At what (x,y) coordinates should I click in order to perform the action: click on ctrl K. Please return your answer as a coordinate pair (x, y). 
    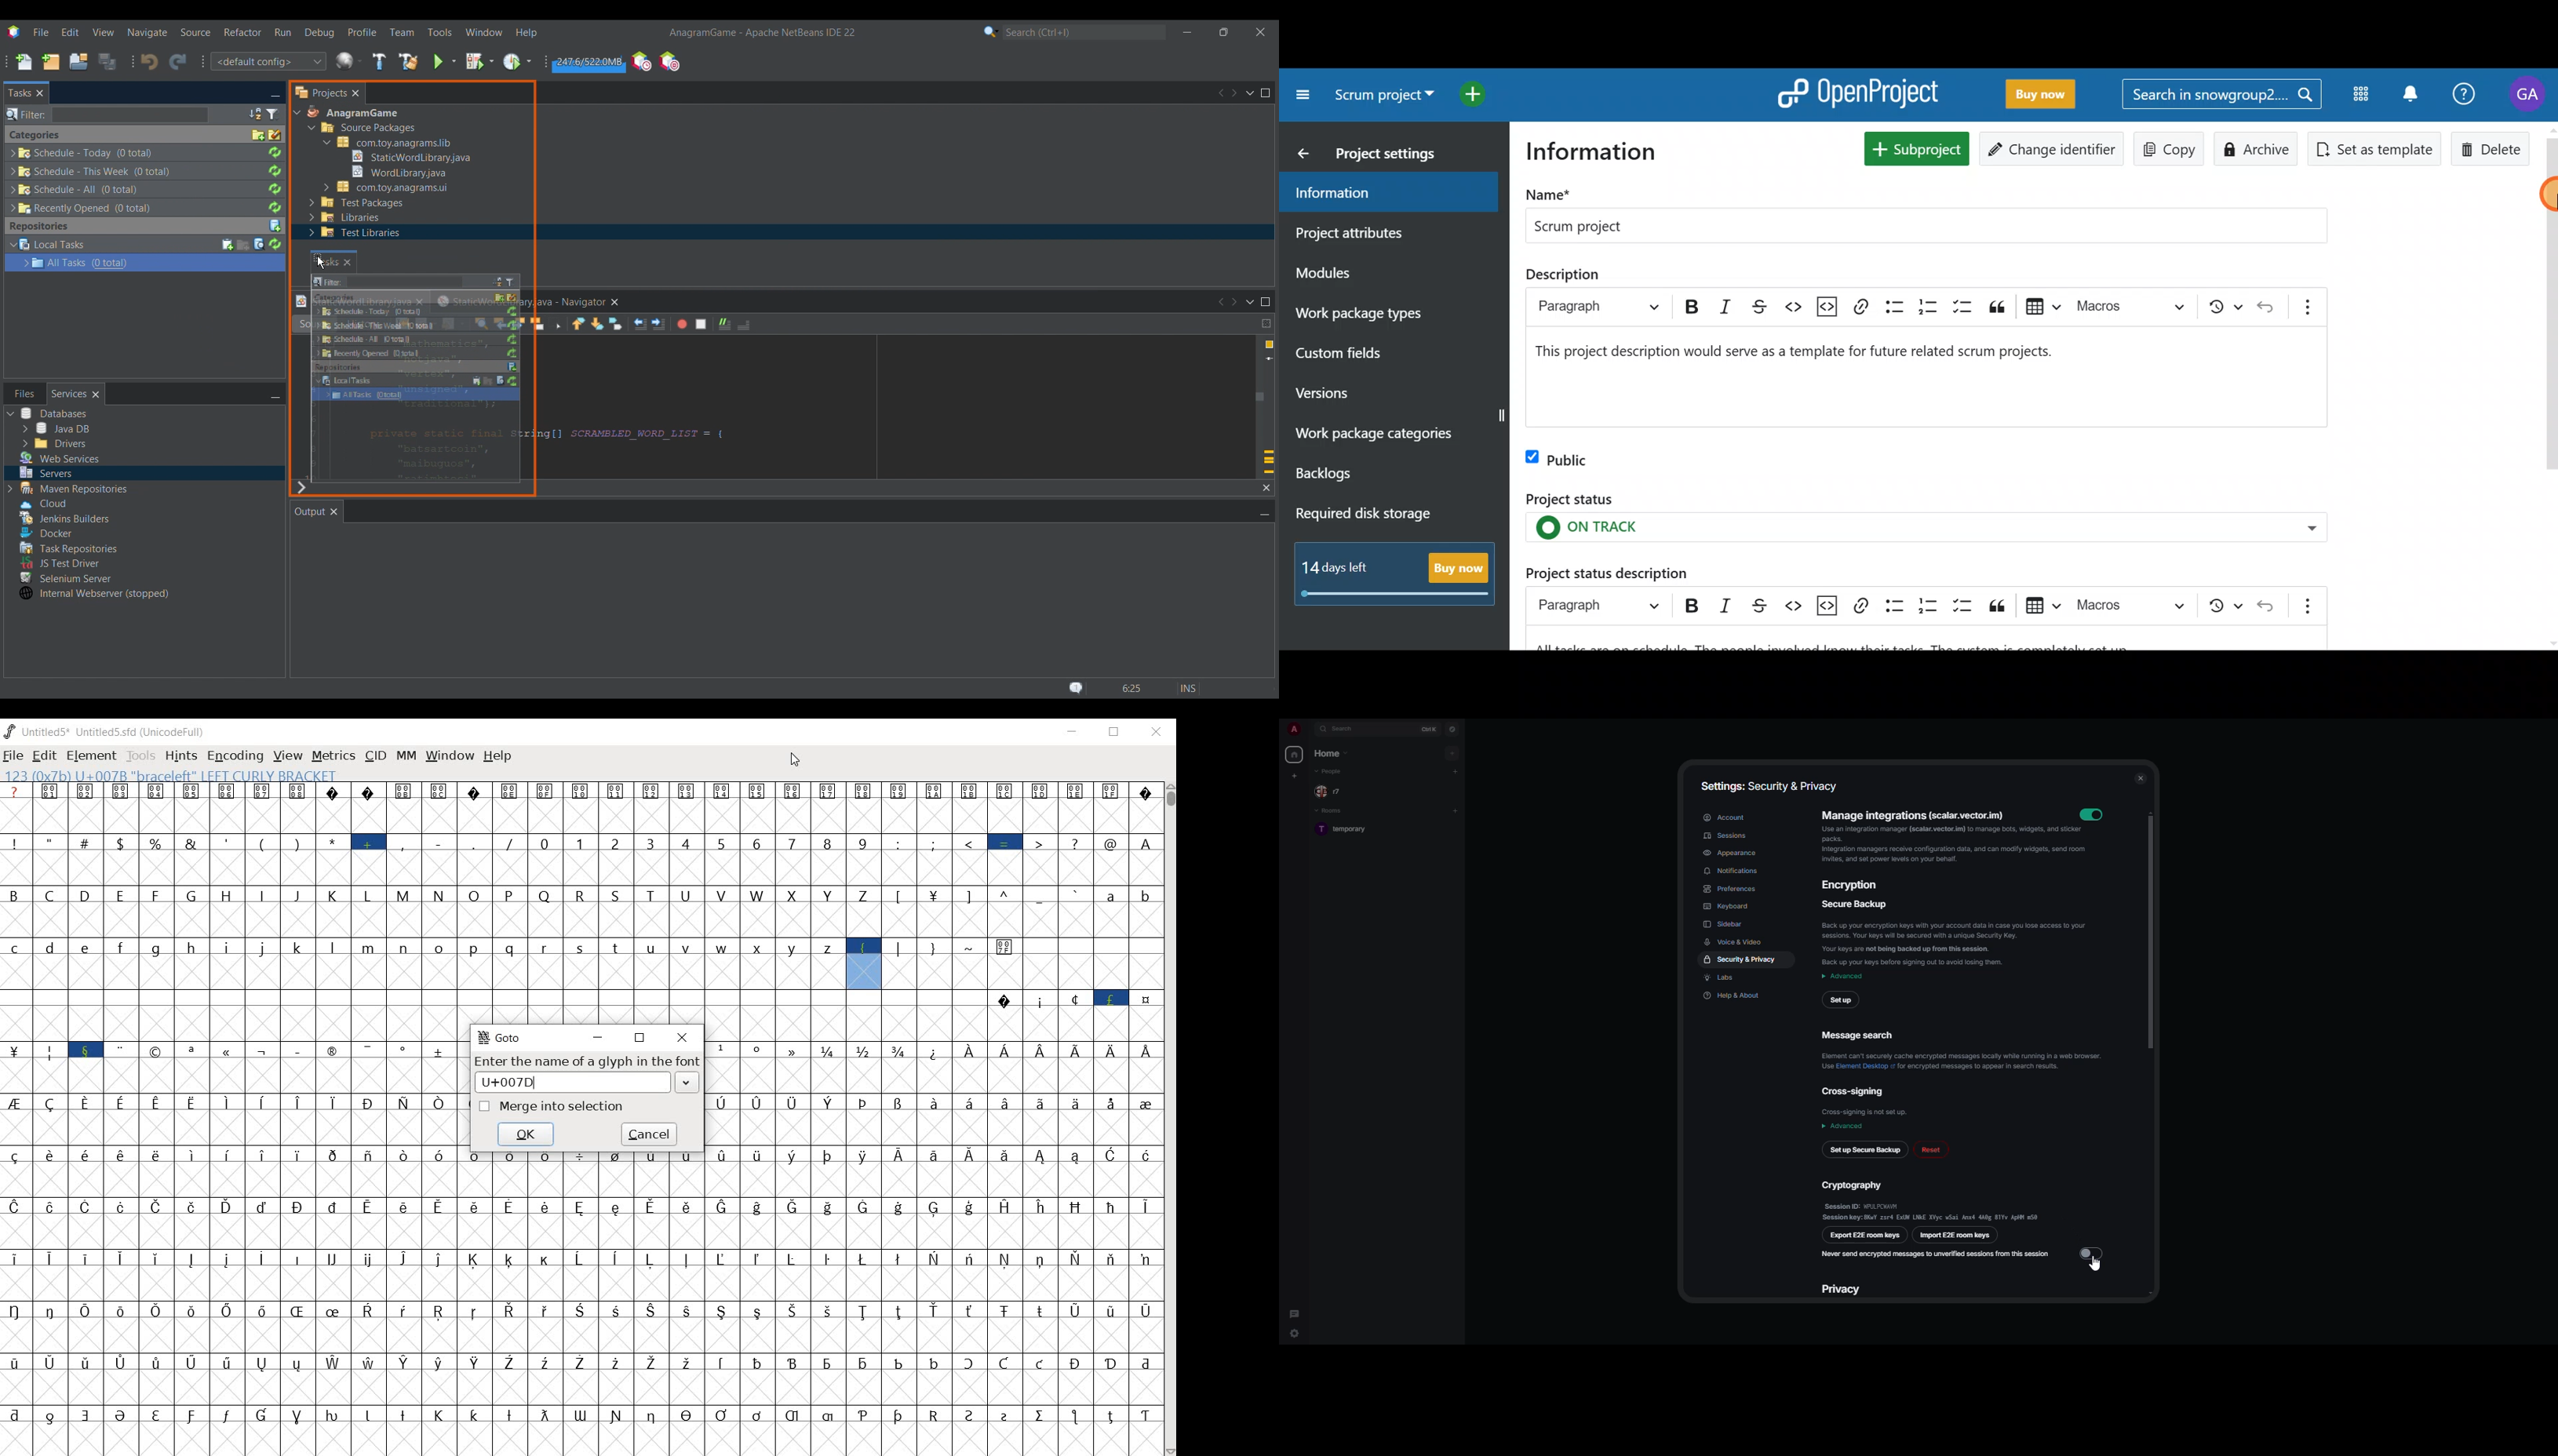
    Looking at the image, I should click on (1430, 728).